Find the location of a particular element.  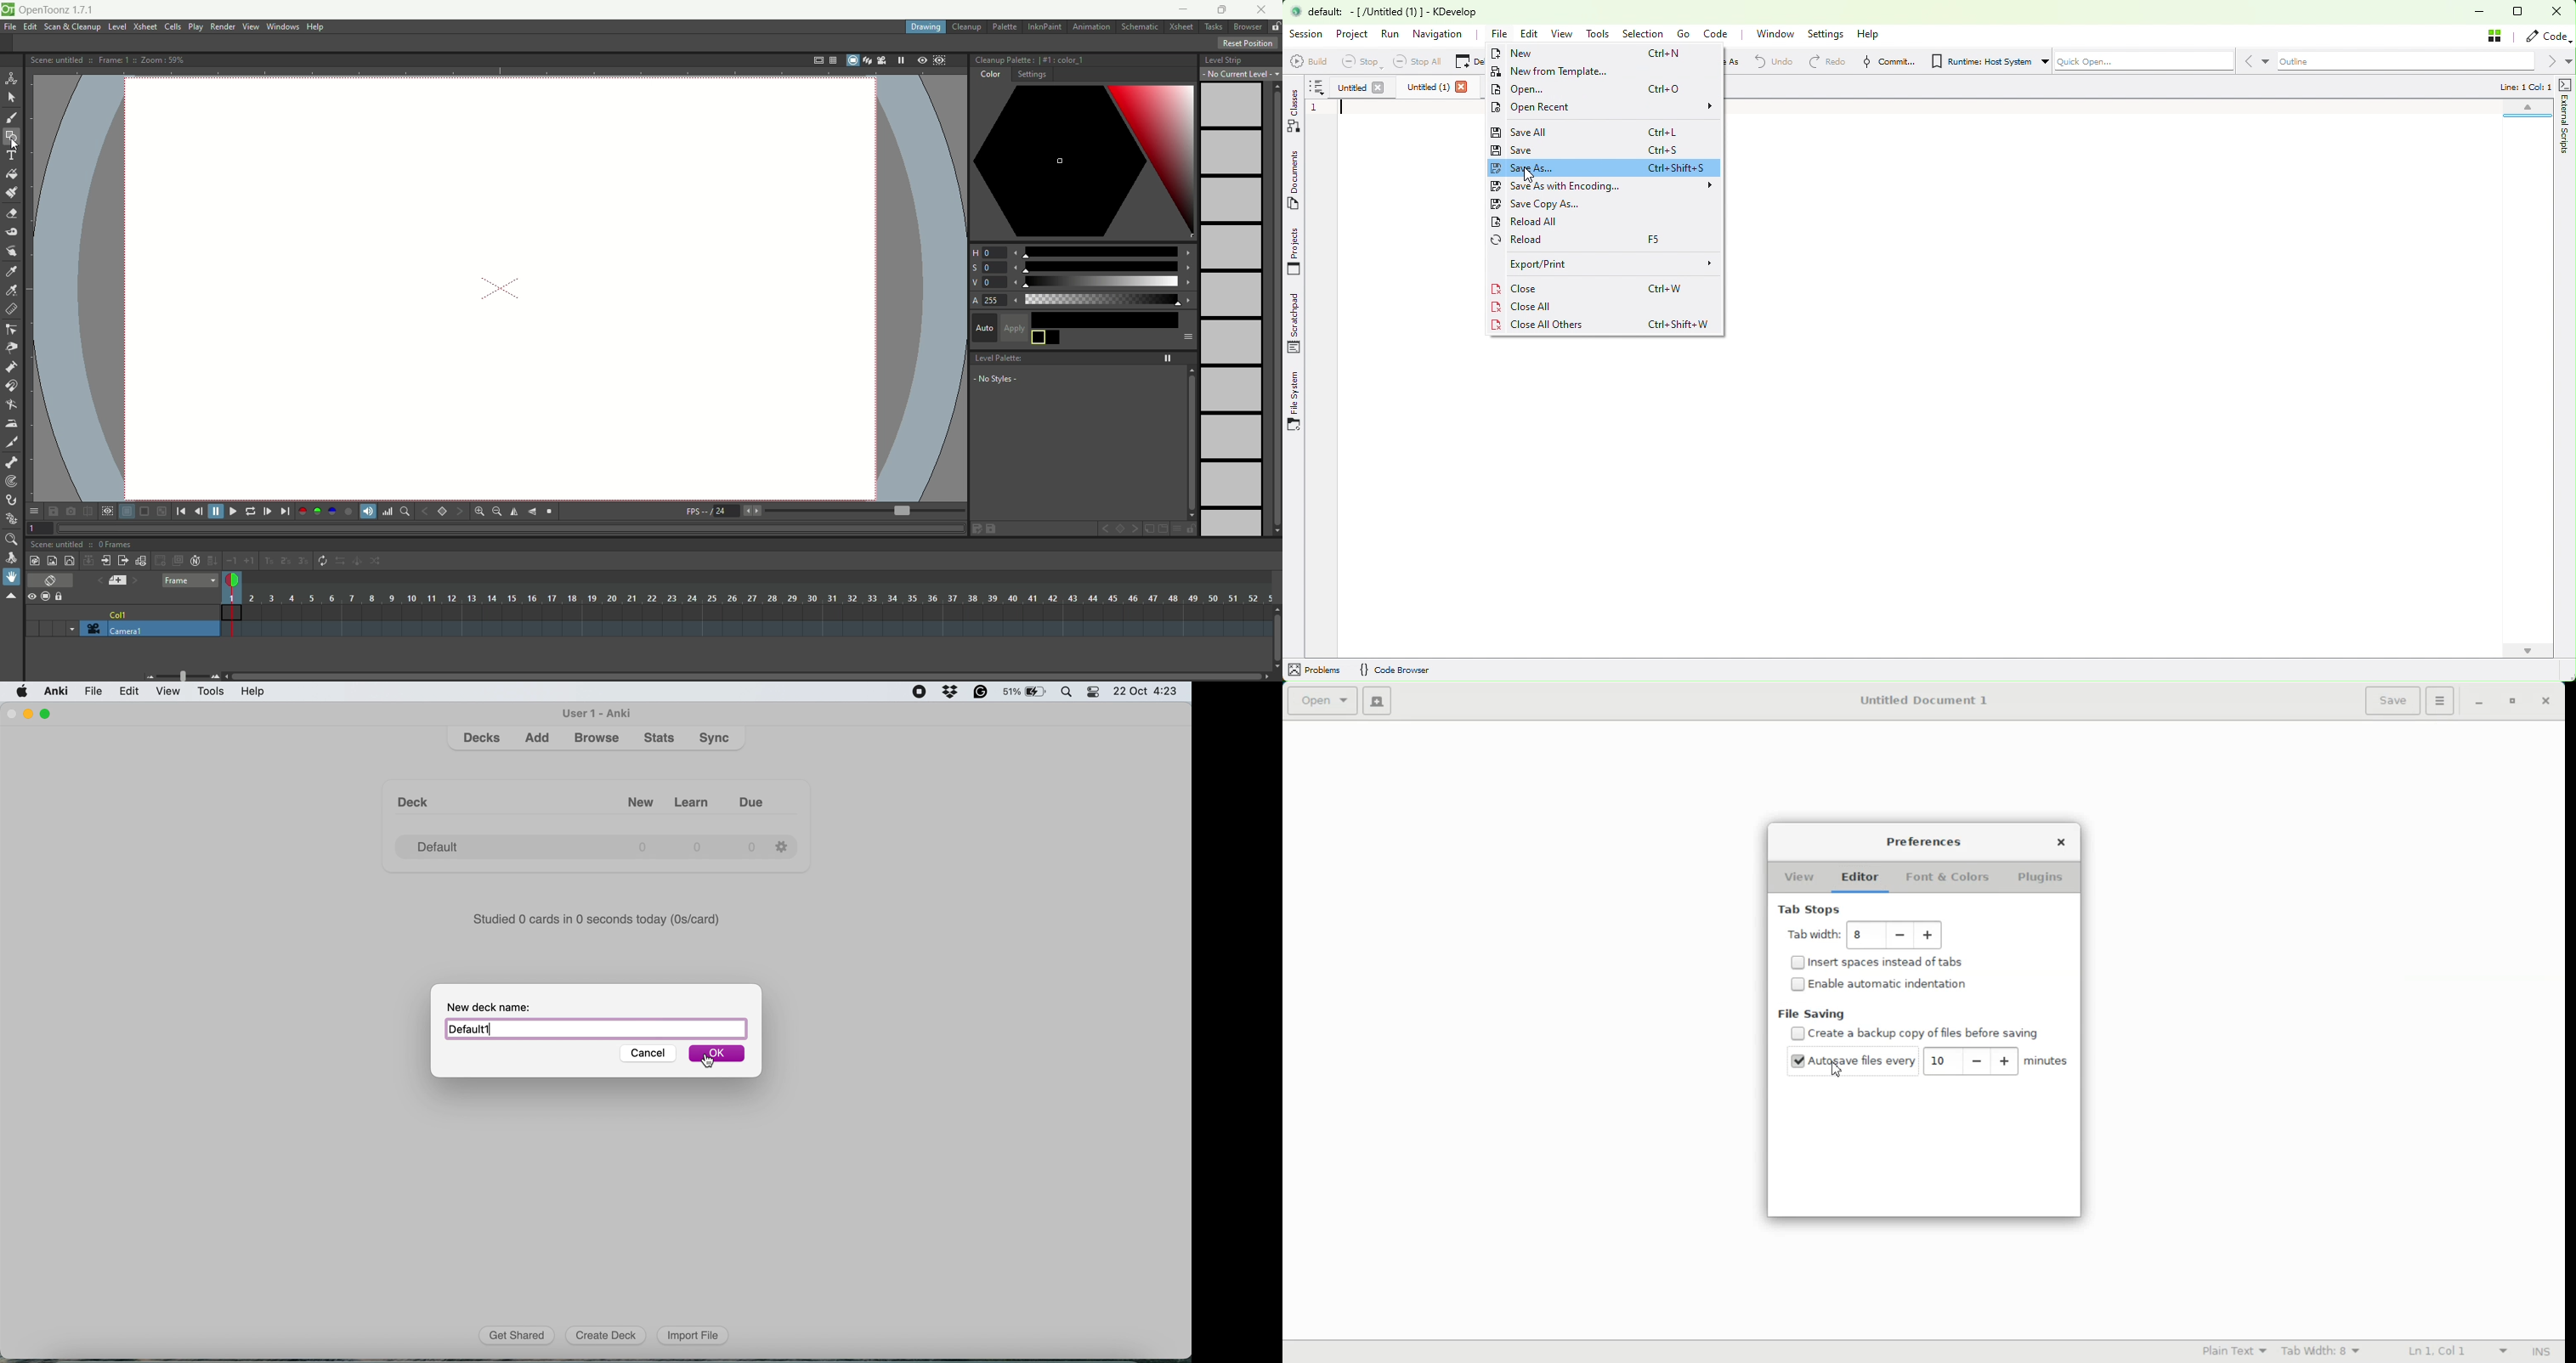

New is located at coordinates (629, 798).